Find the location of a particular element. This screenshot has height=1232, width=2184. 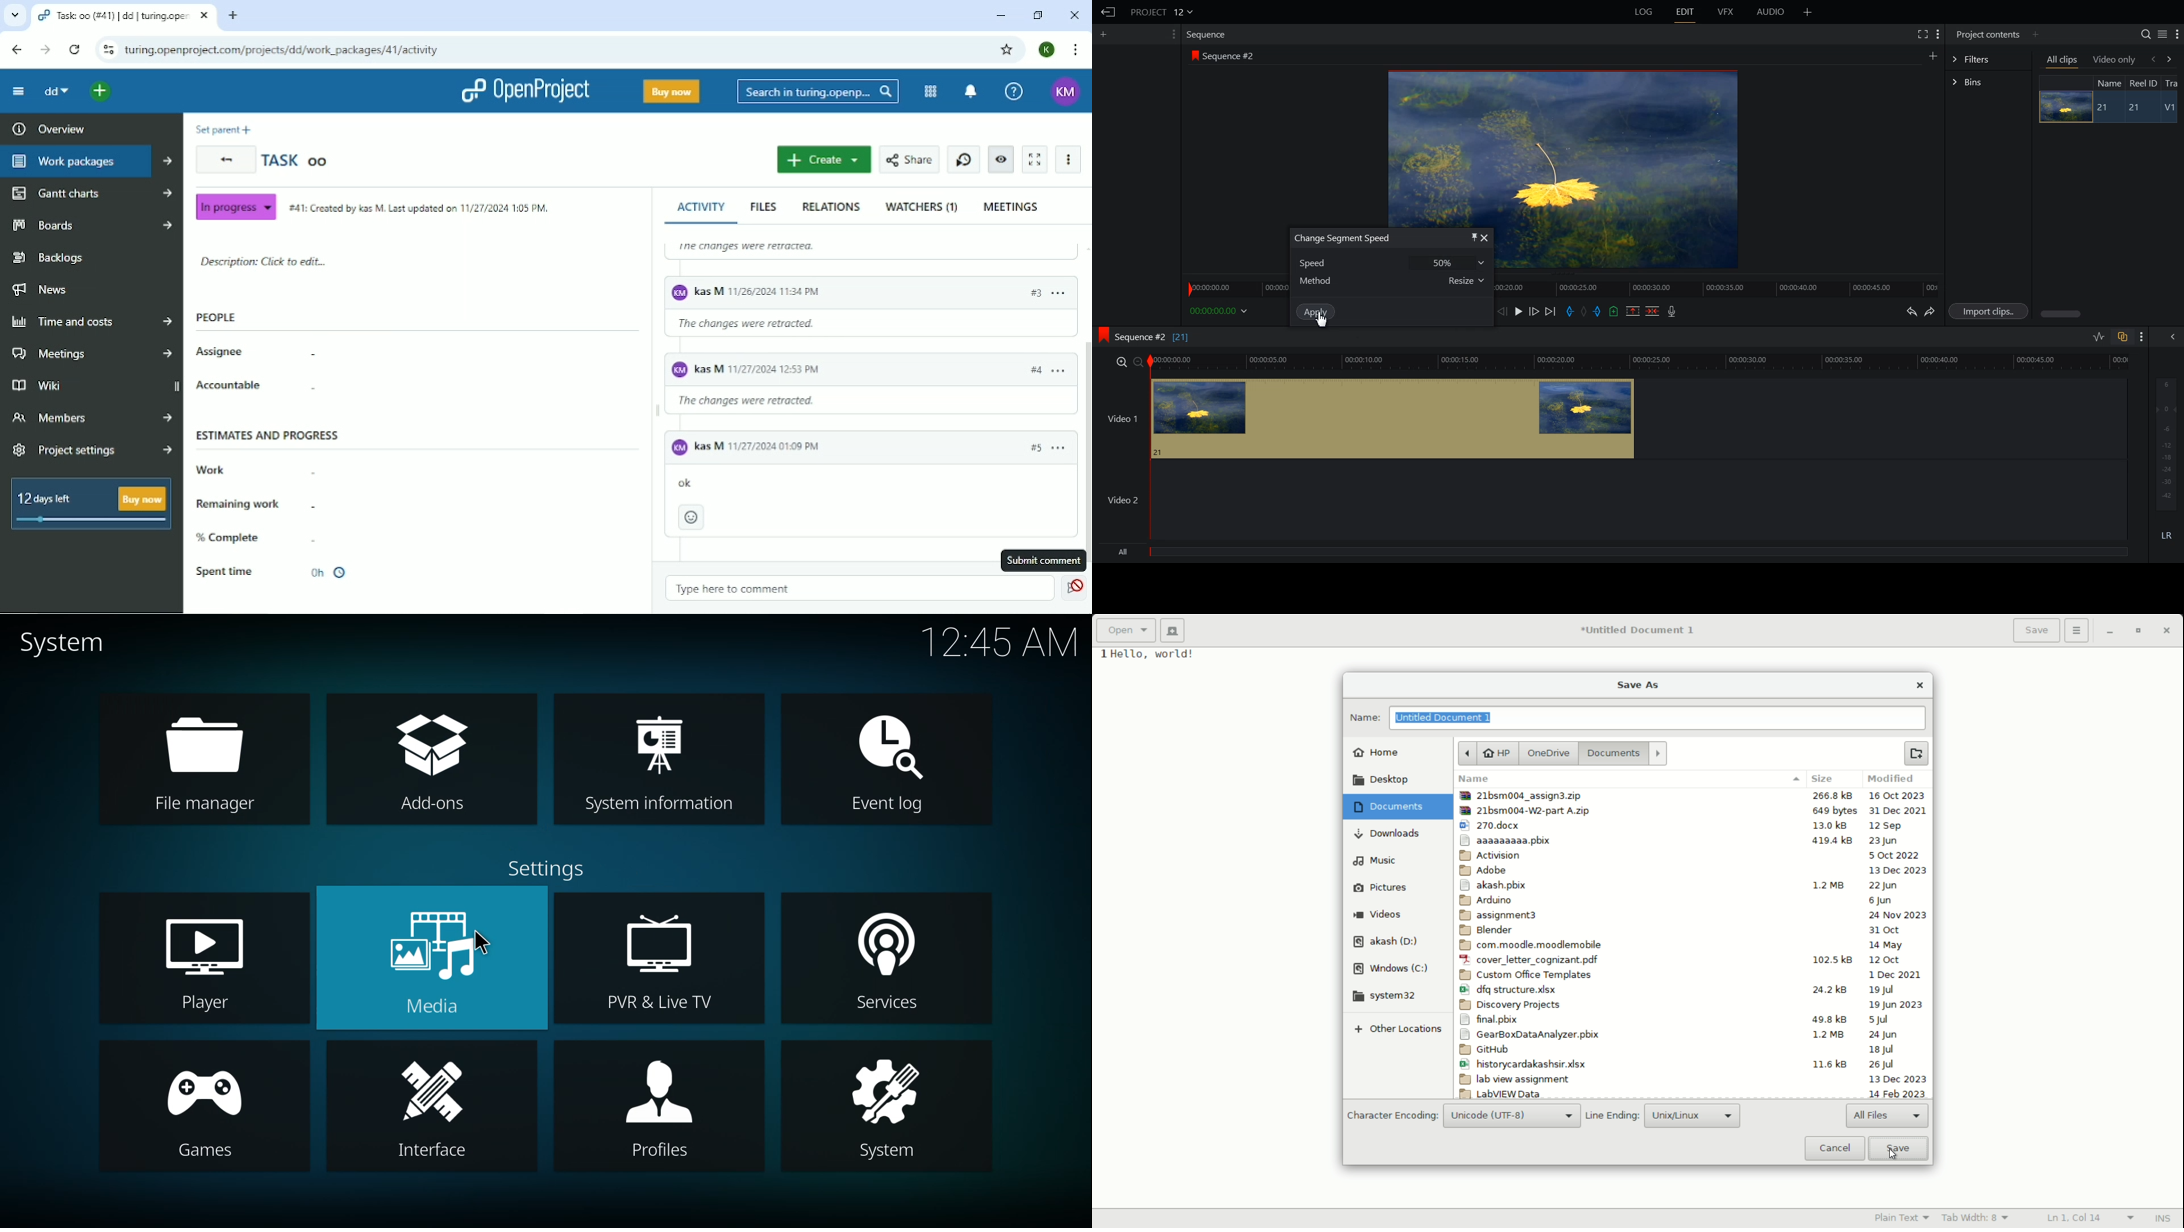

Go Back is located at coordinates (1108, 13).